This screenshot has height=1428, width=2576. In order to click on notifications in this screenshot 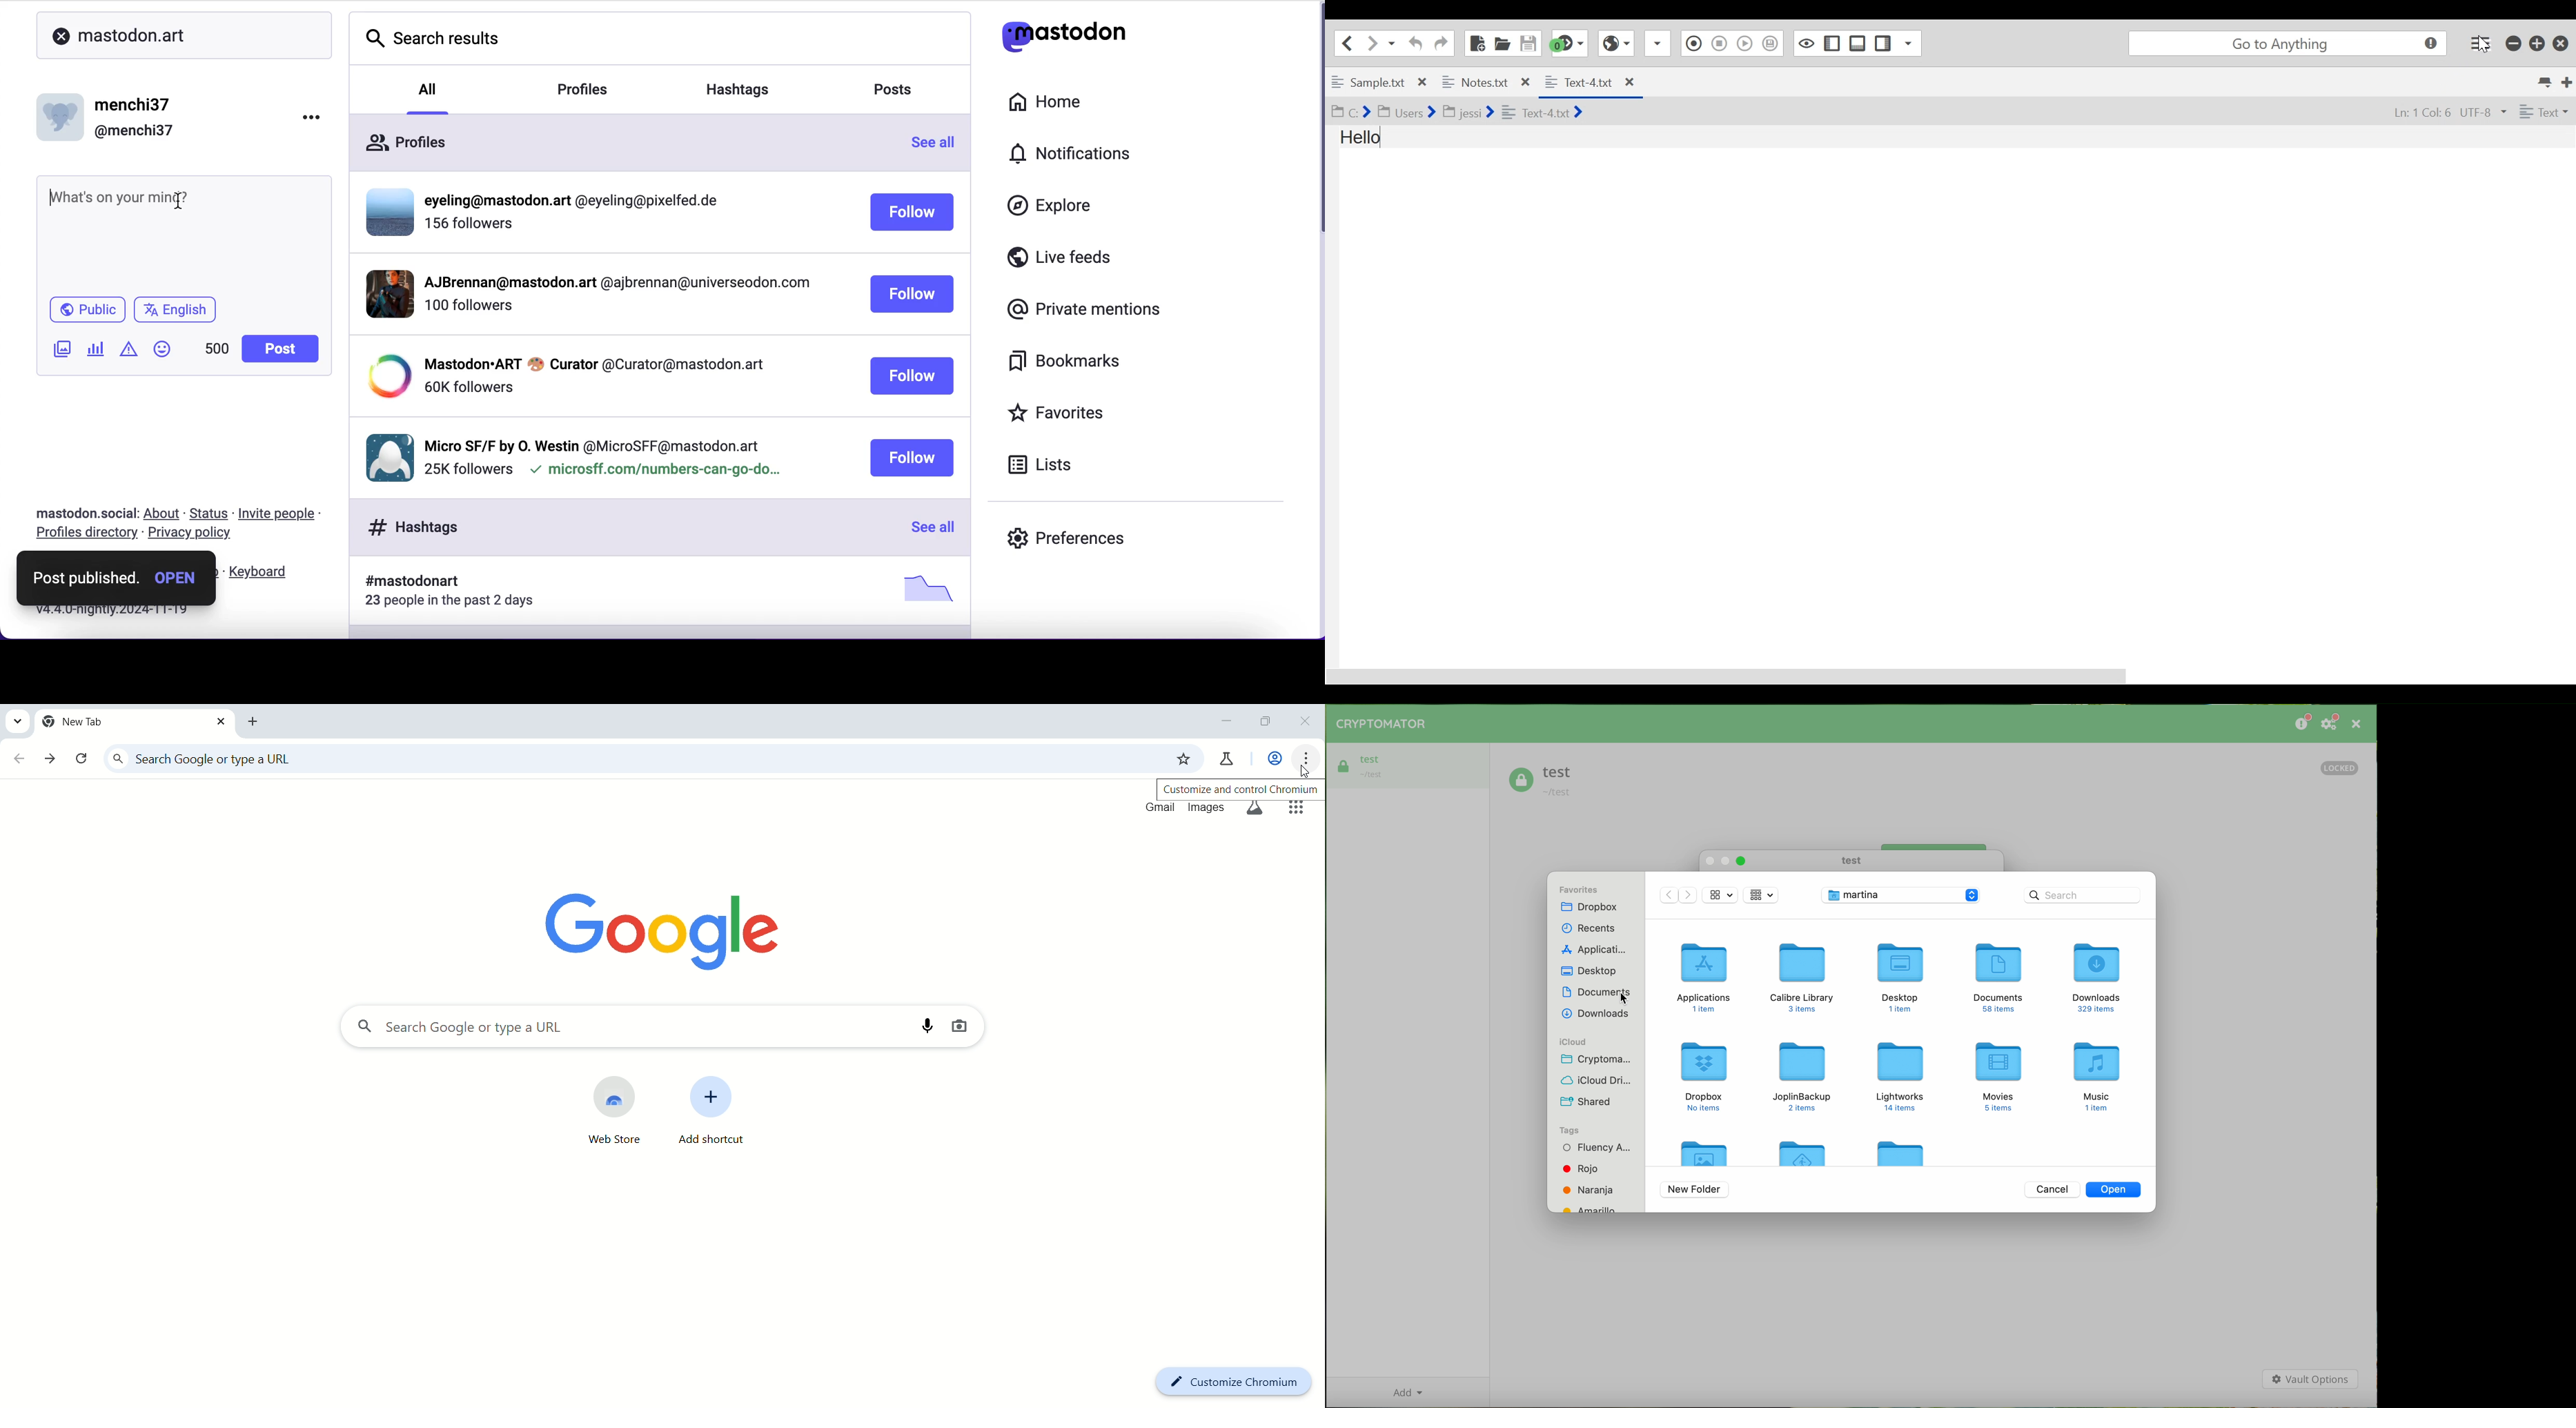, I will do `click(1076, 152)`.